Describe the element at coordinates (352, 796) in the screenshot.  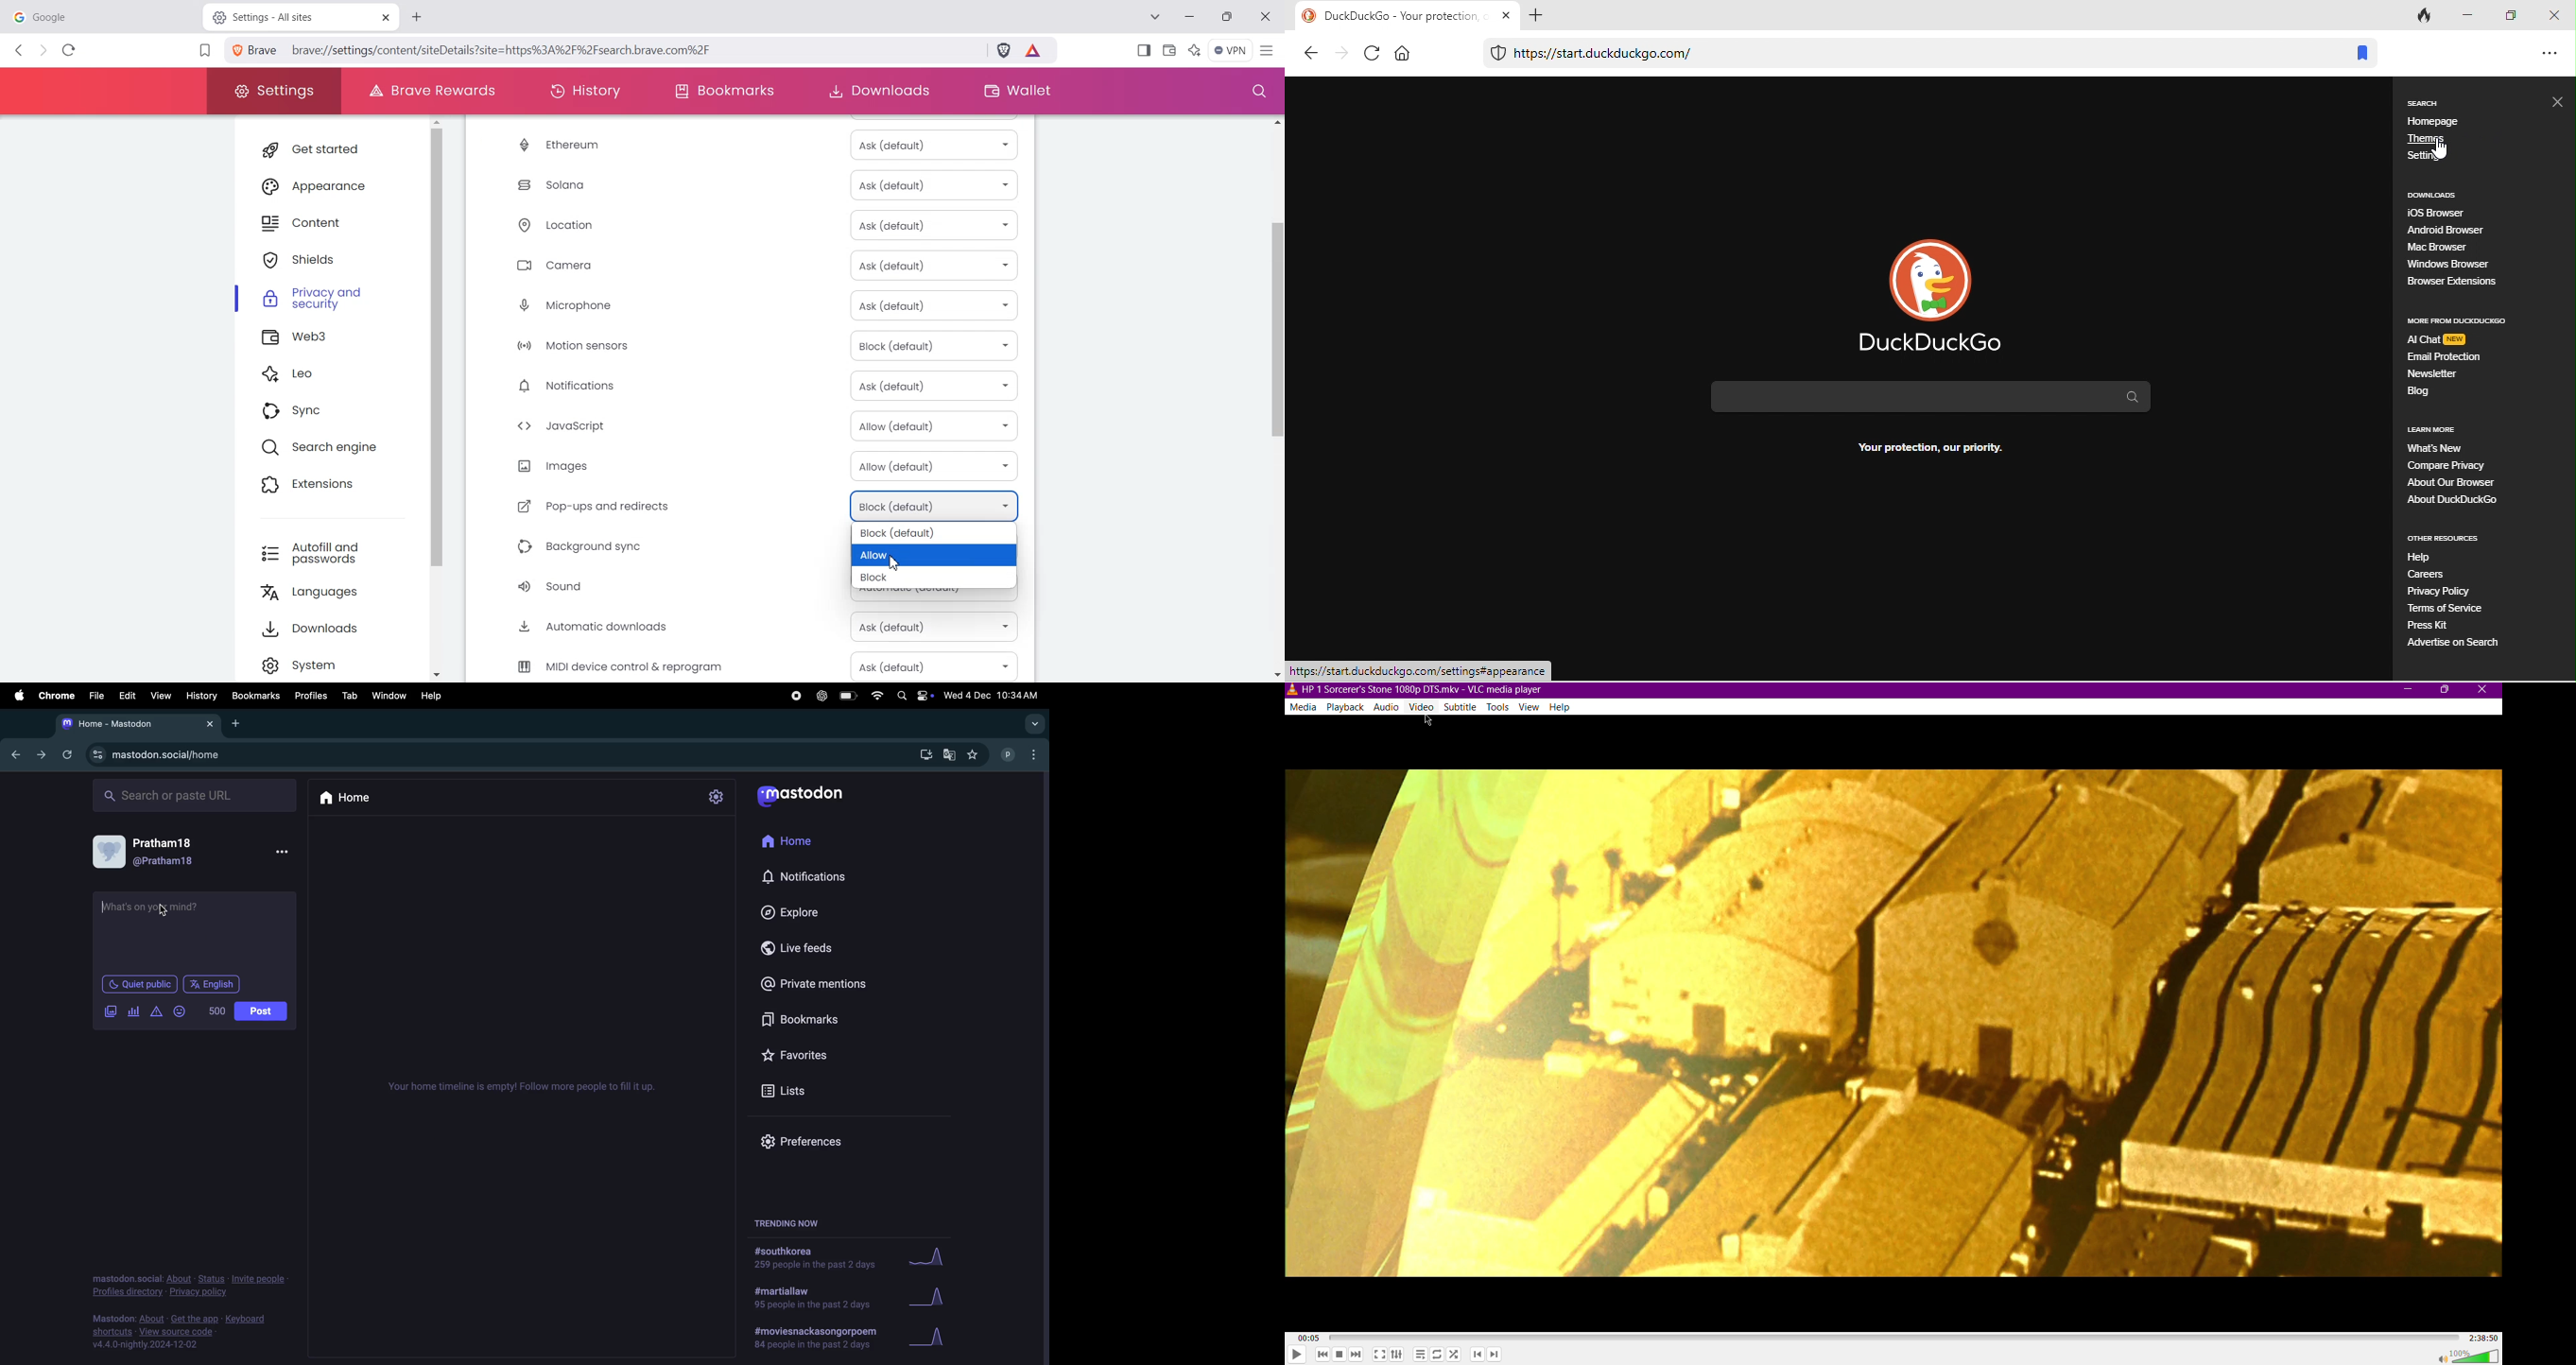
I see `Home` at that location.